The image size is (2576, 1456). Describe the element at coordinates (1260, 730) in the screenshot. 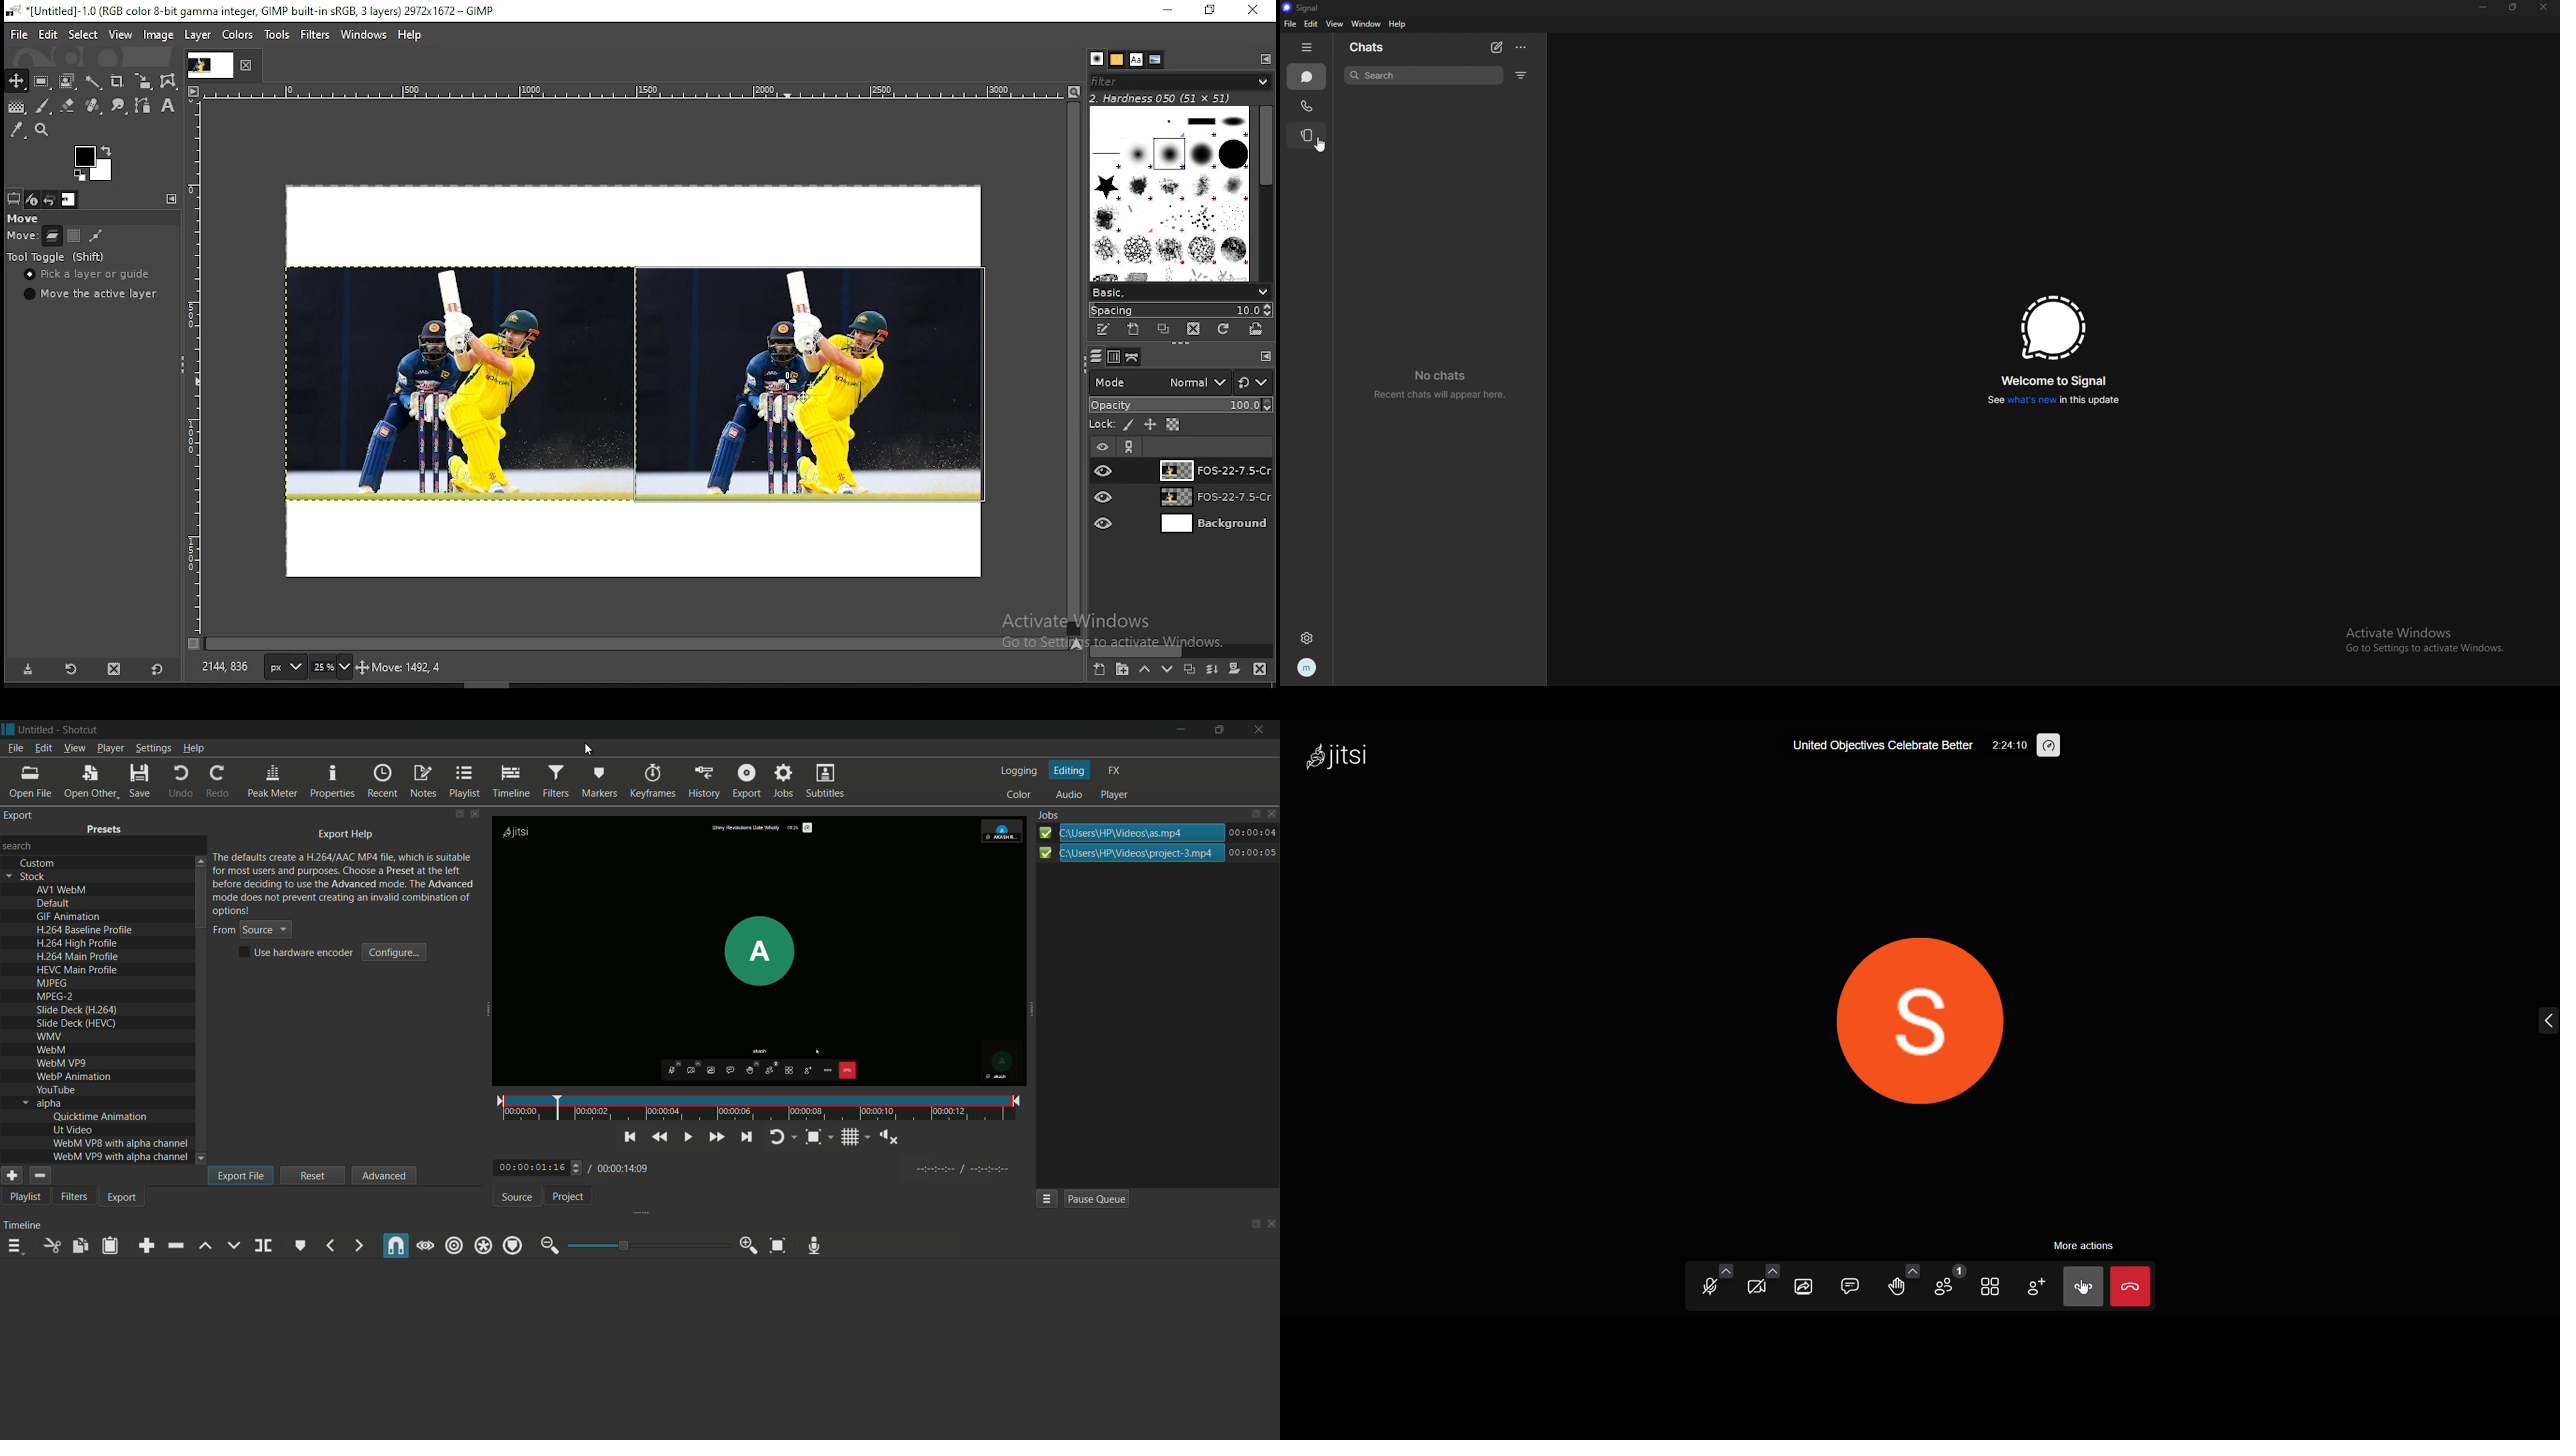

I see `close app` at that location.